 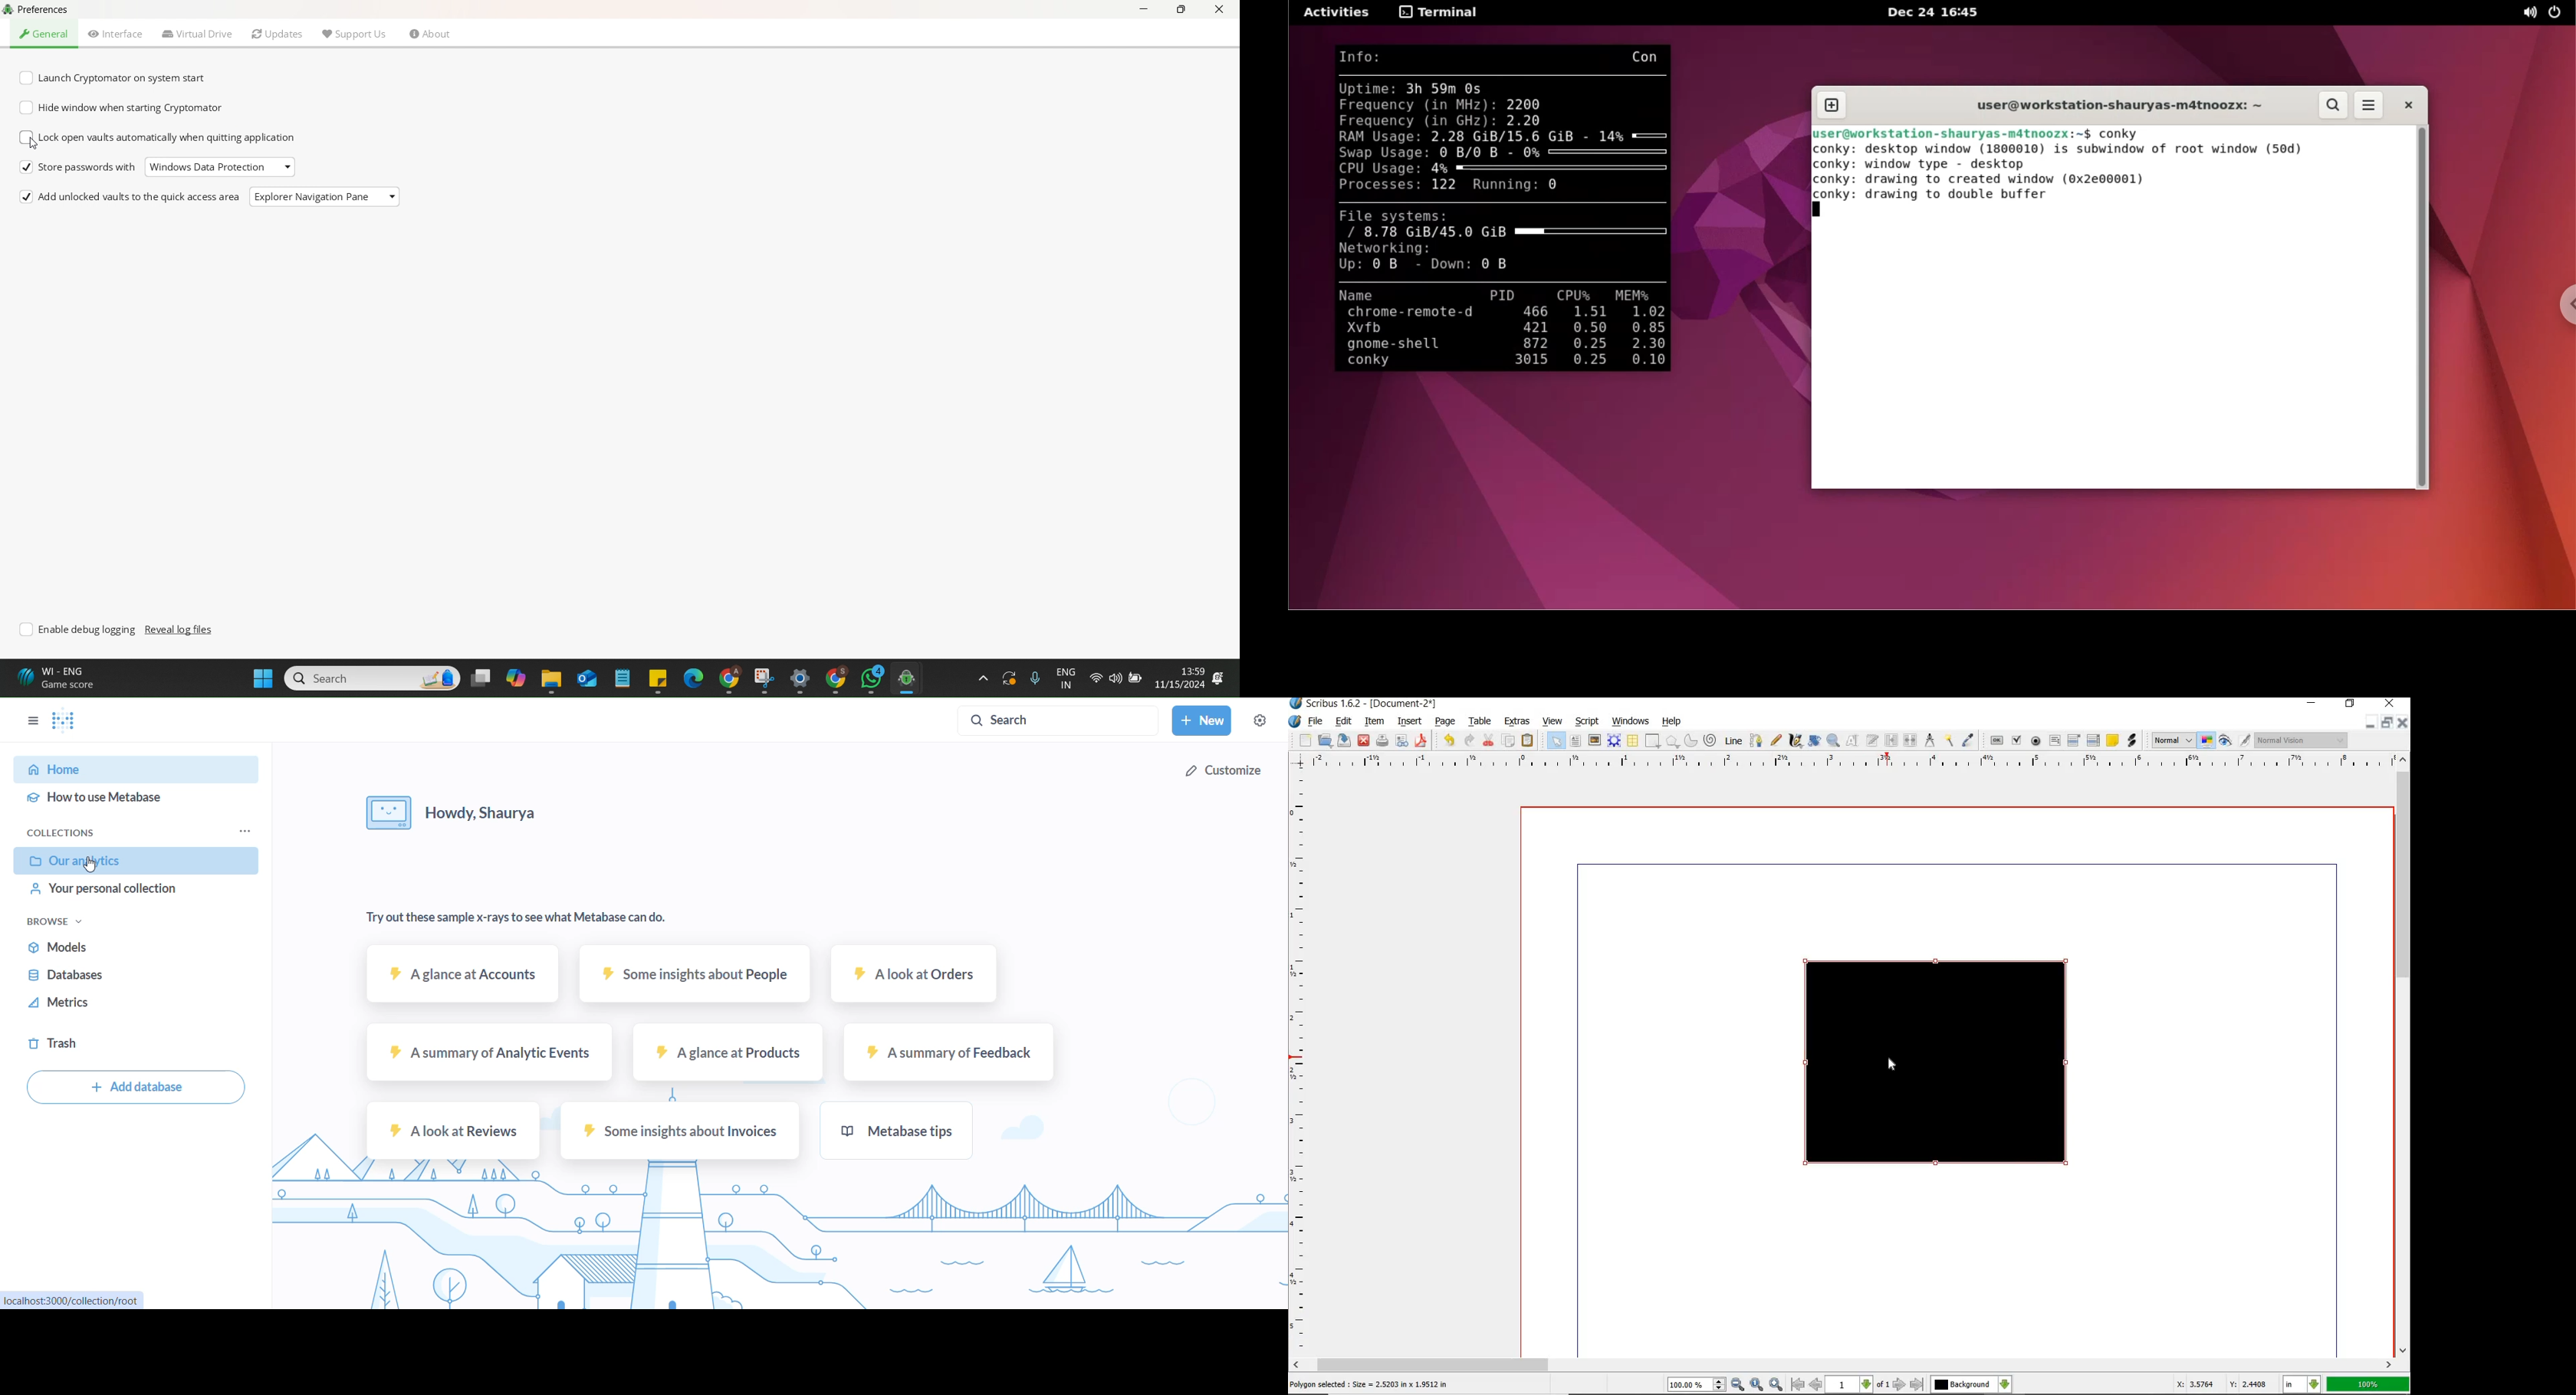 I want to click on text annotation, so click(x=2113, y=740).